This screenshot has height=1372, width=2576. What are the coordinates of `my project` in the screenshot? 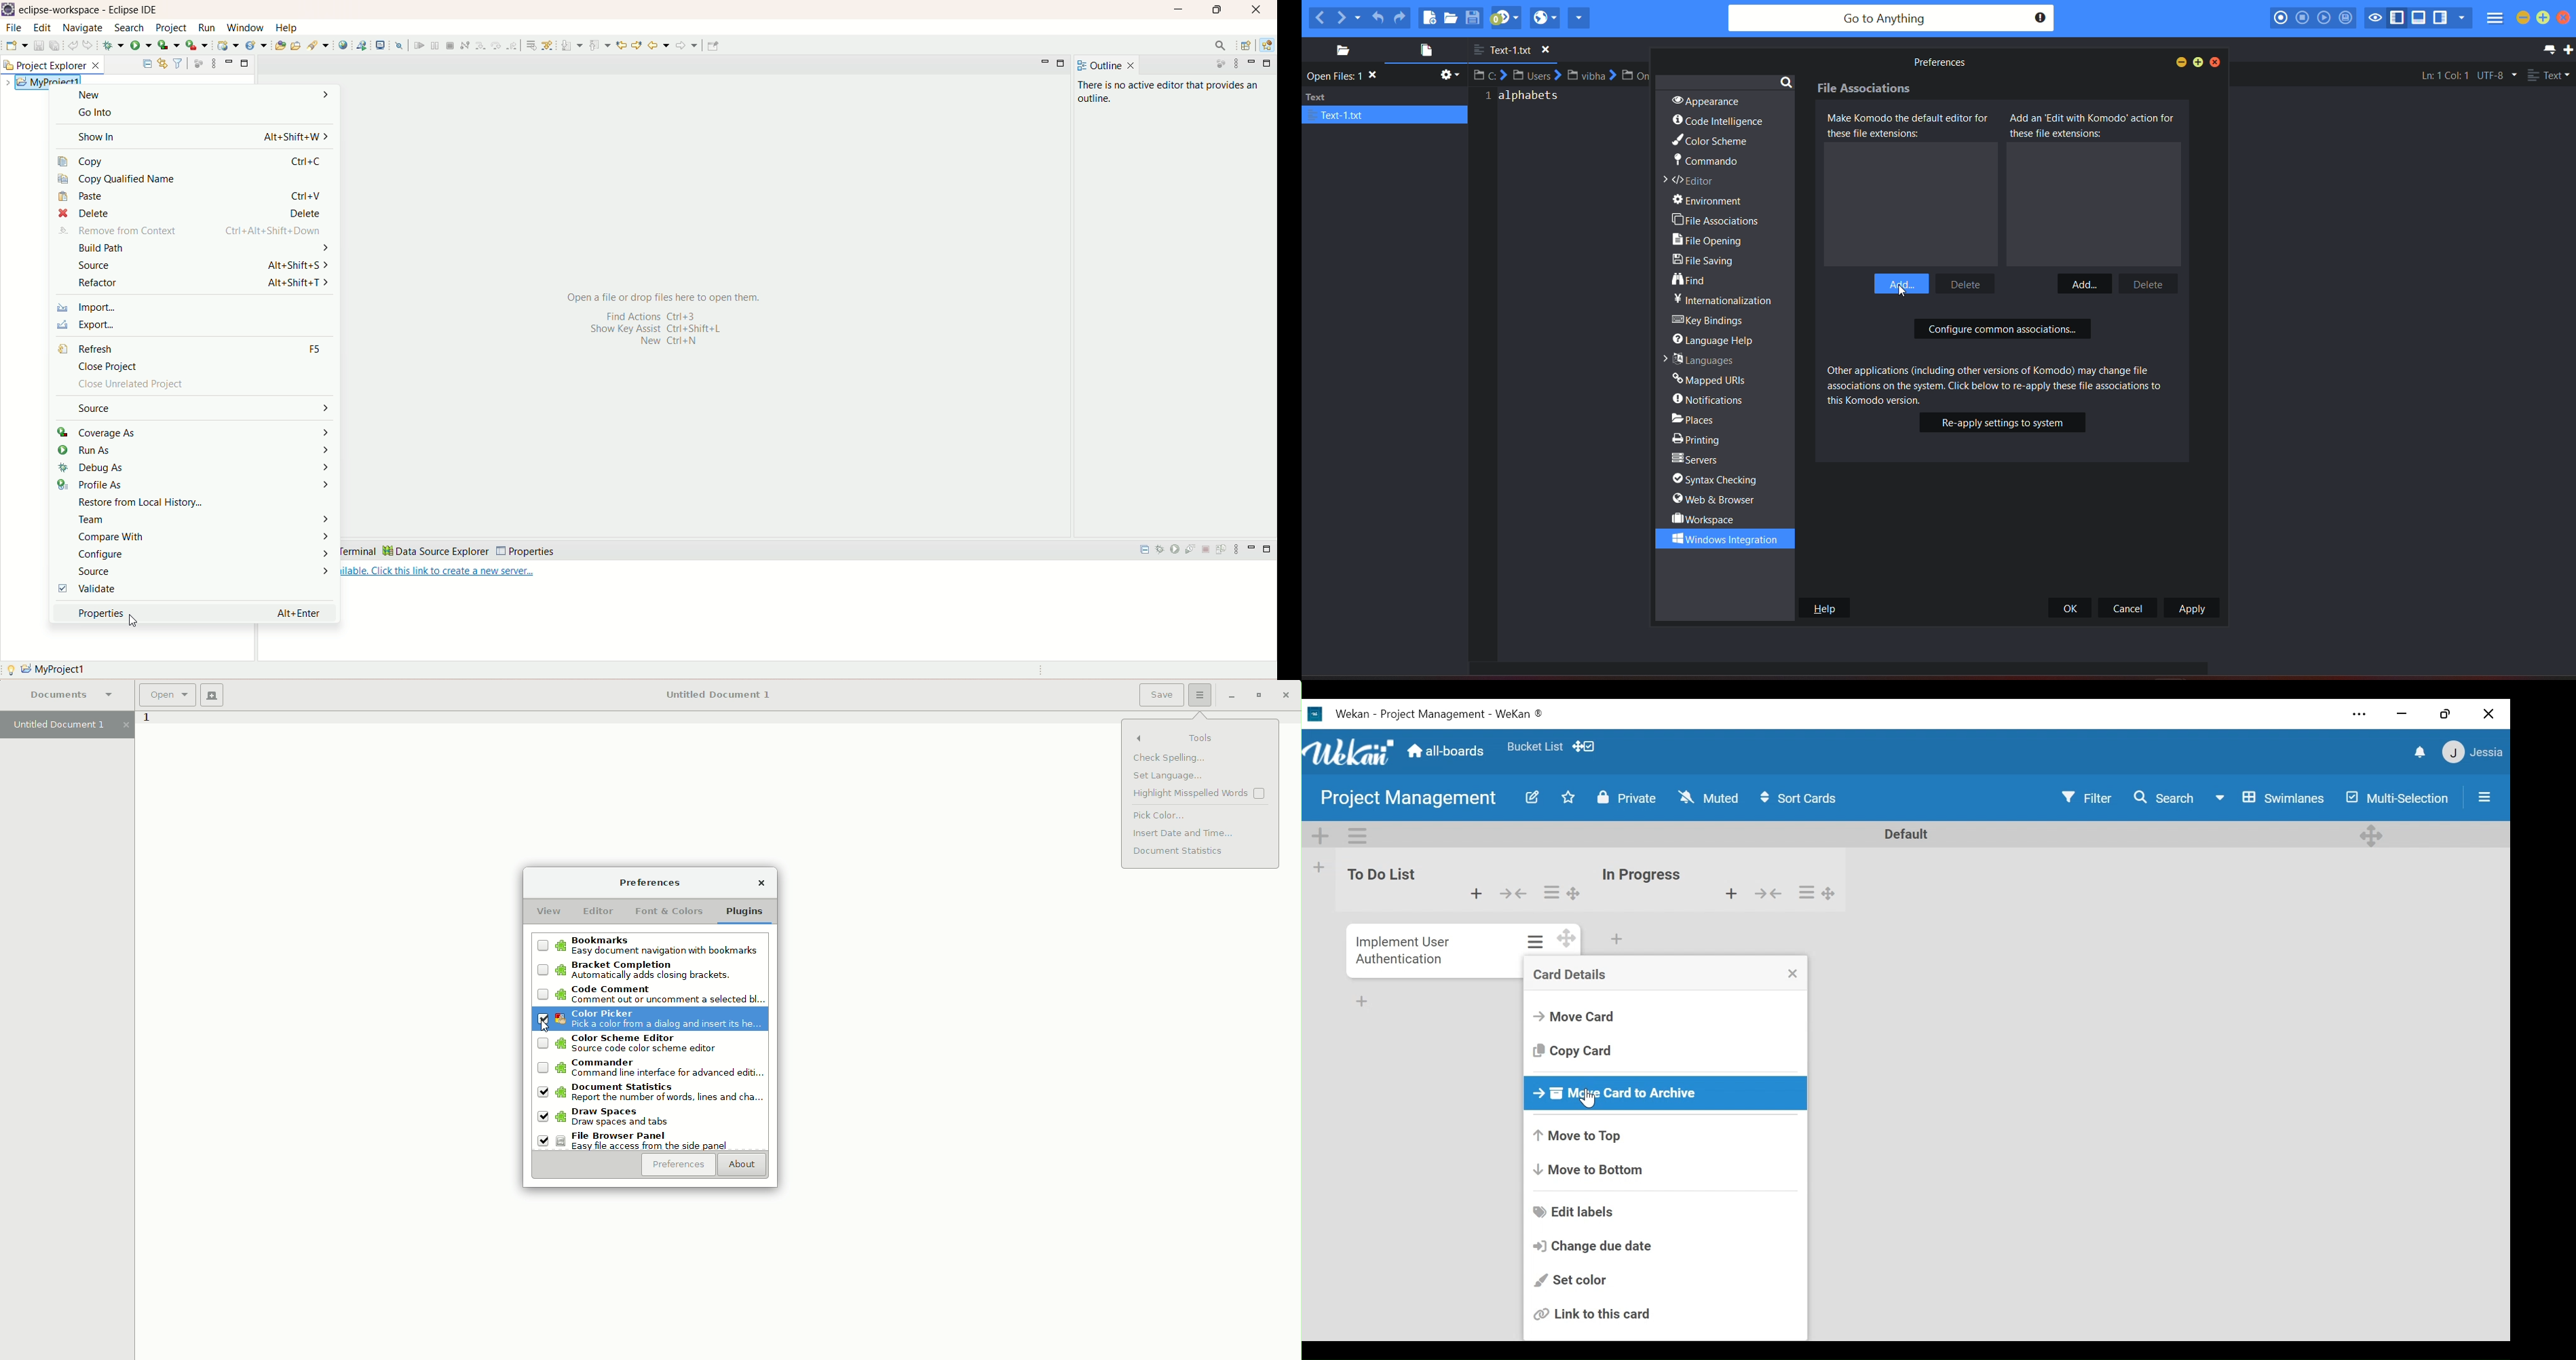 It's located at (45, 670).